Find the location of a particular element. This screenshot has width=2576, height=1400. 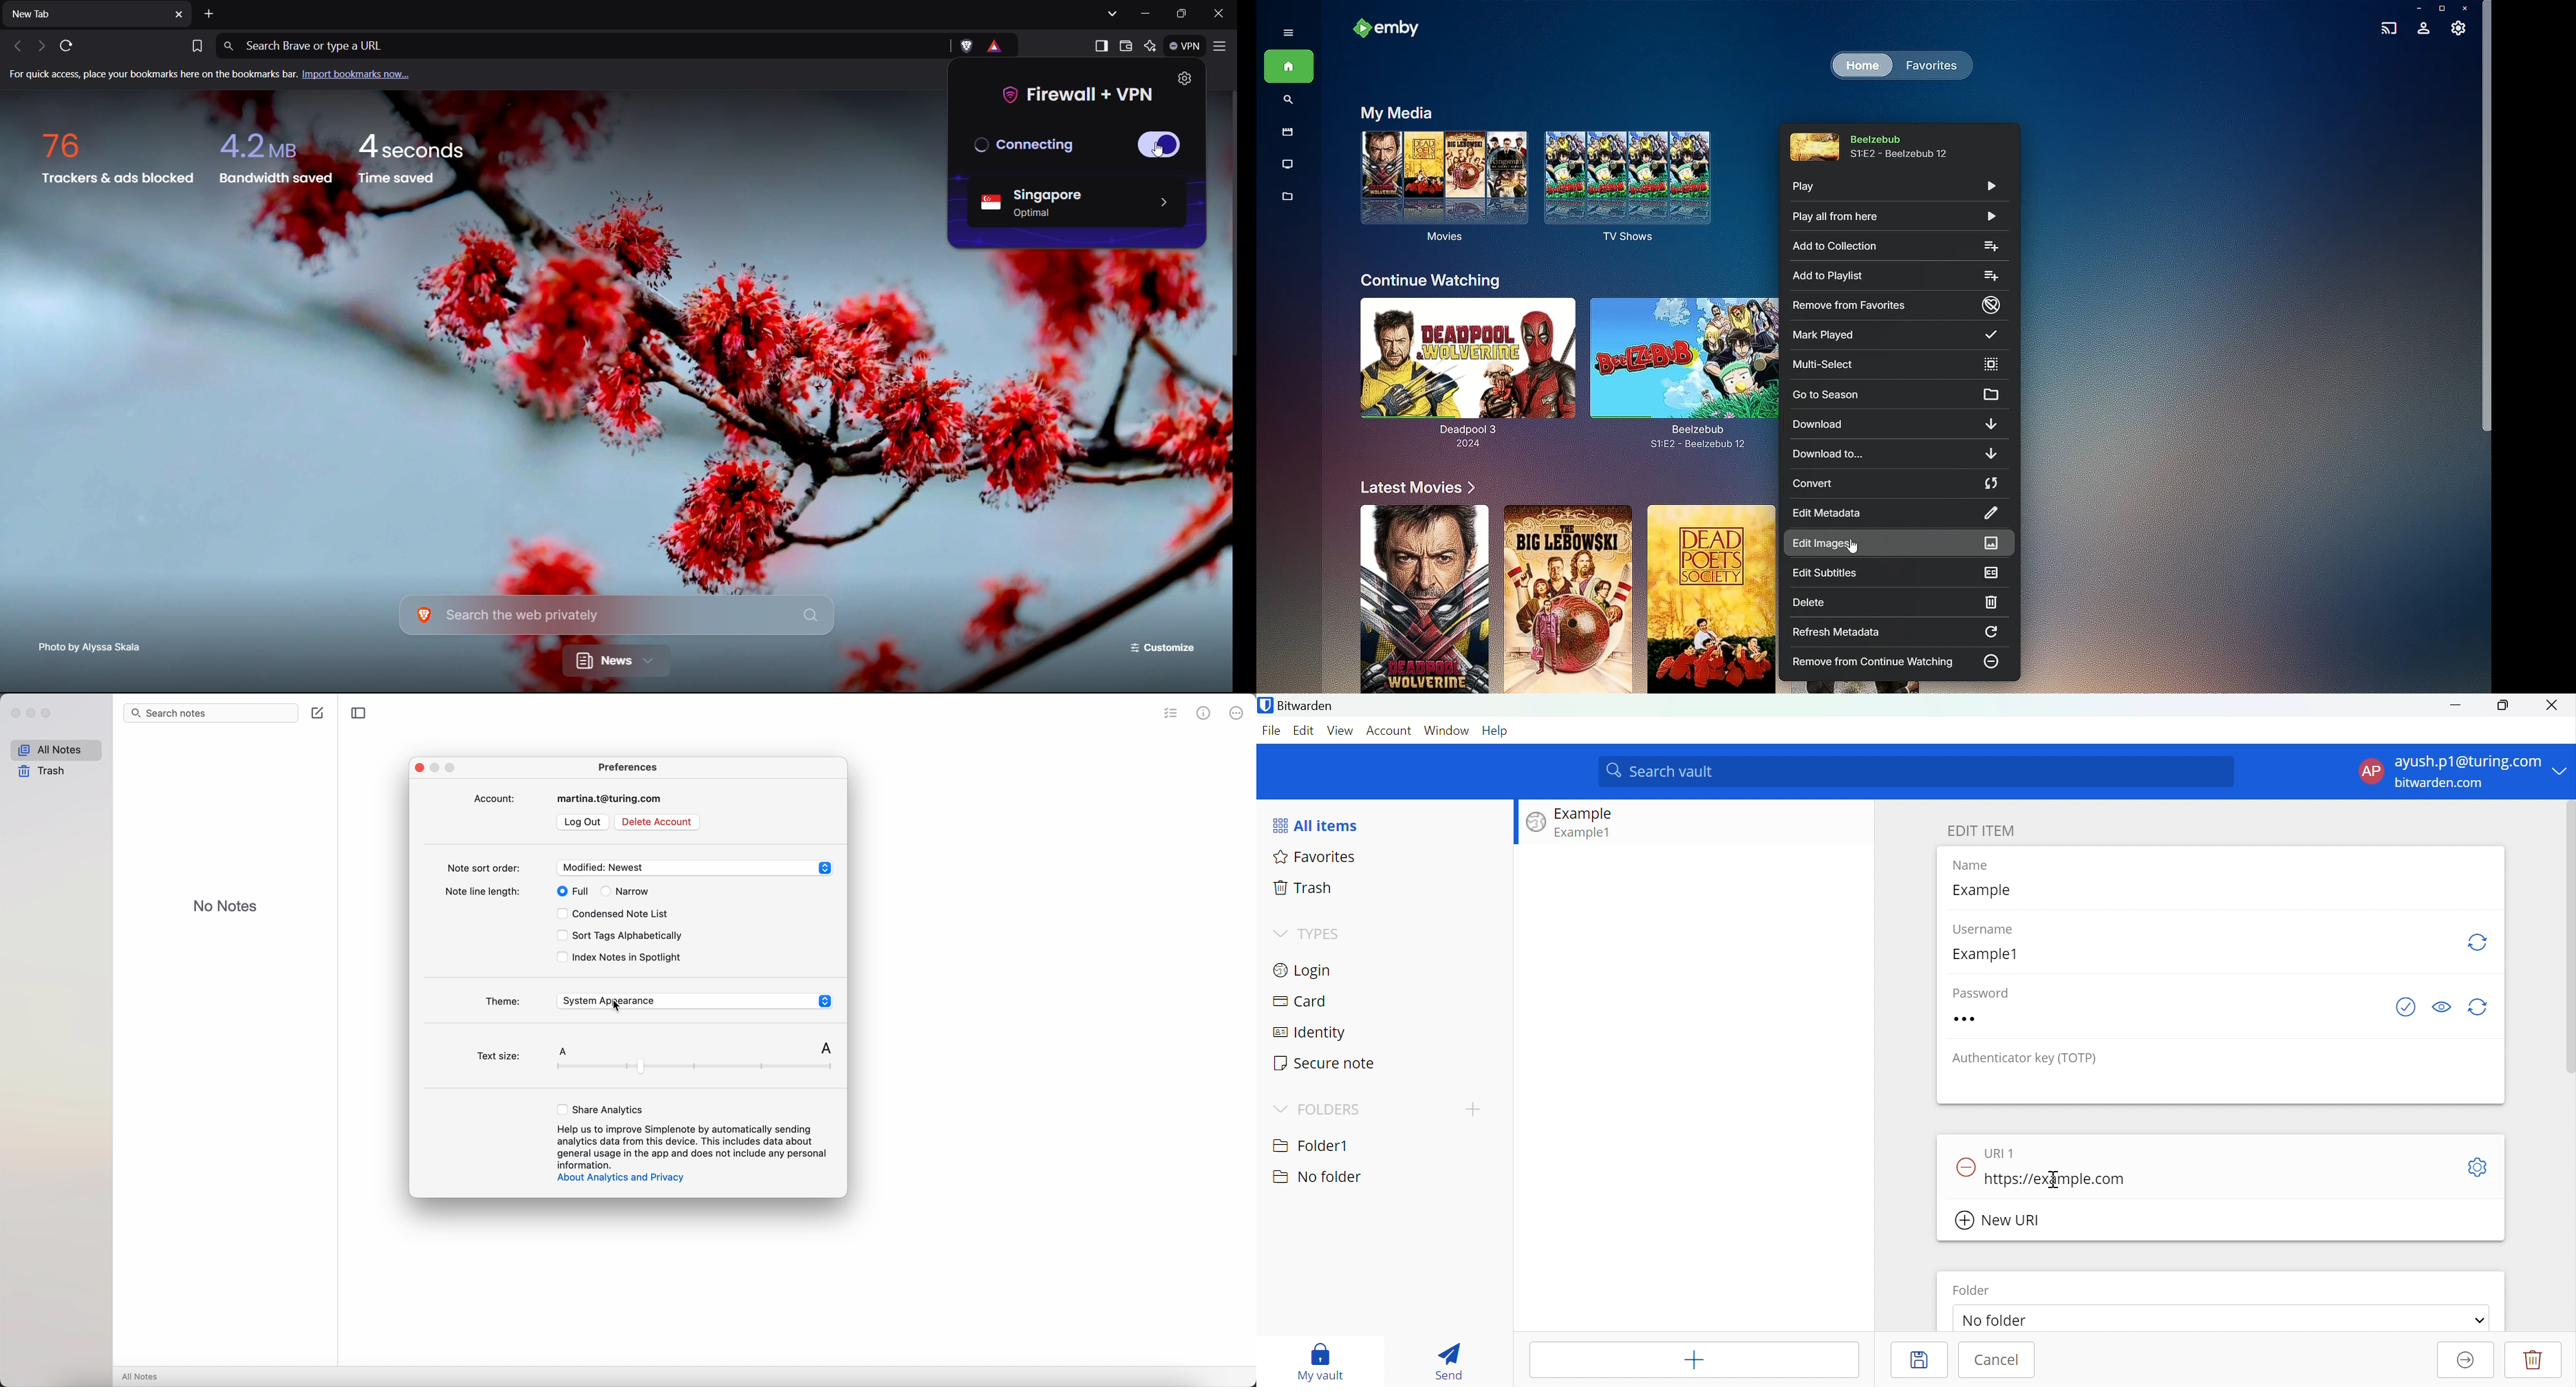

preferences is located at coordinates (628, 766).